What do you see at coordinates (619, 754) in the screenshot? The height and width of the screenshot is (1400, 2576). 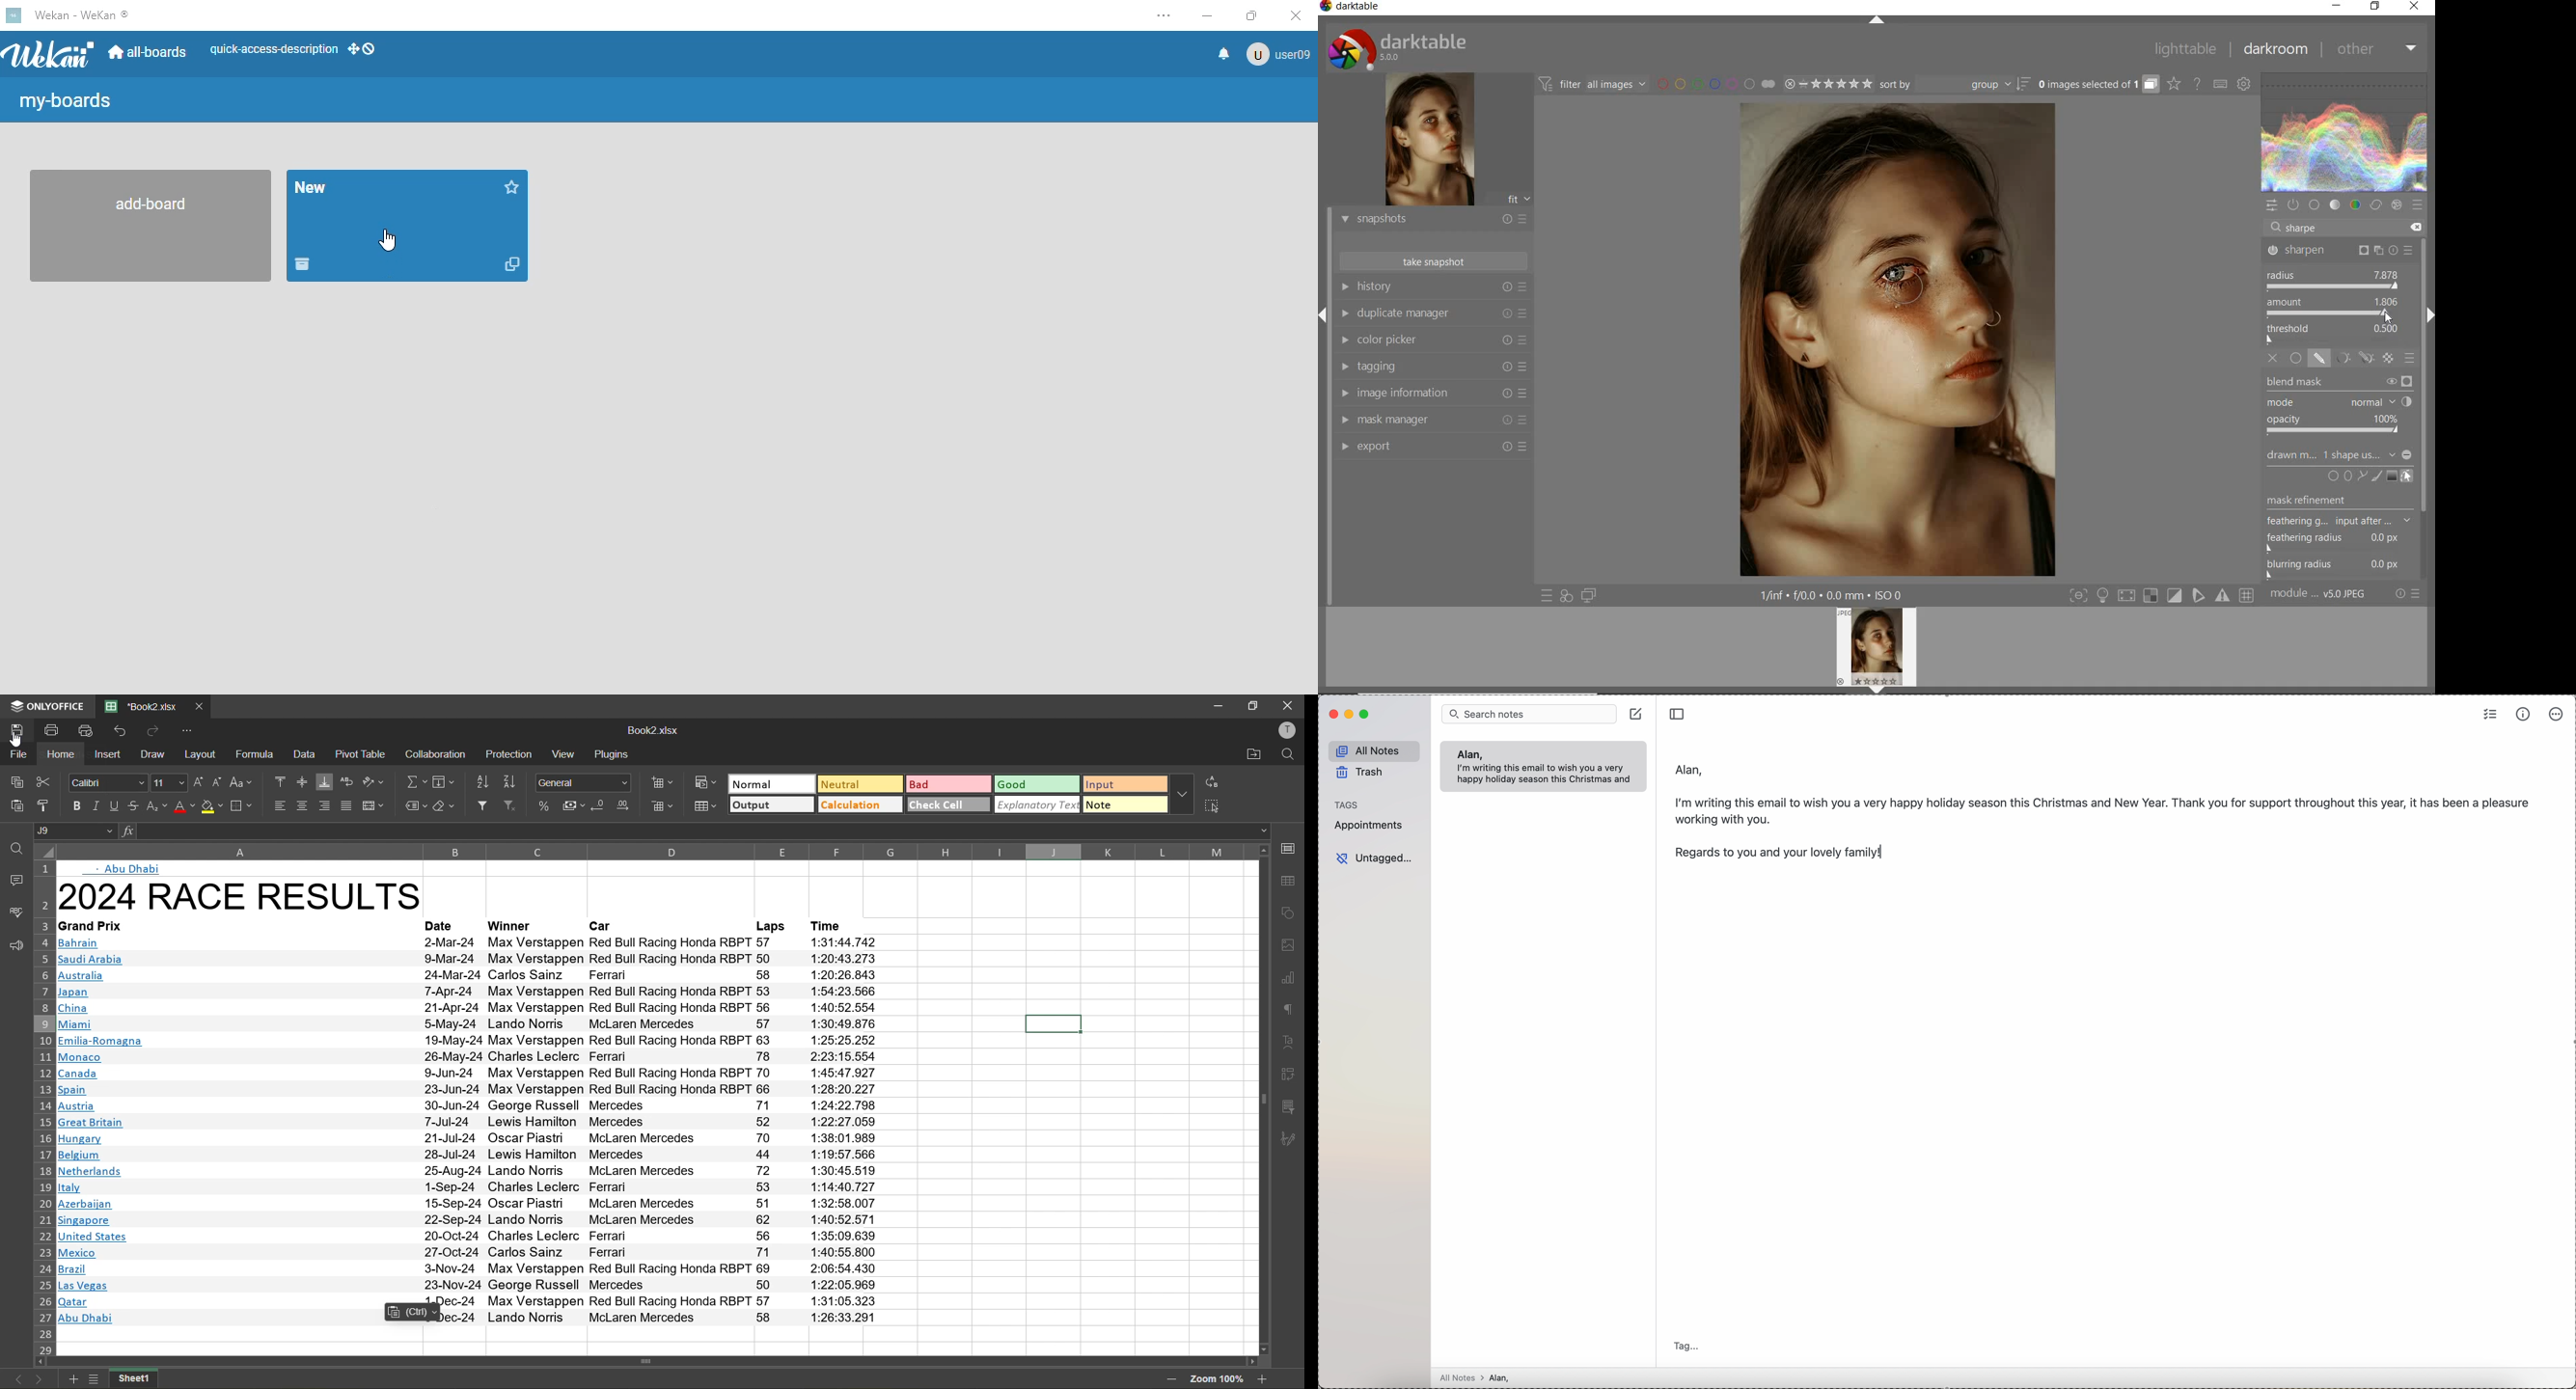 I see `plugins` at bounding box center [619, 754].